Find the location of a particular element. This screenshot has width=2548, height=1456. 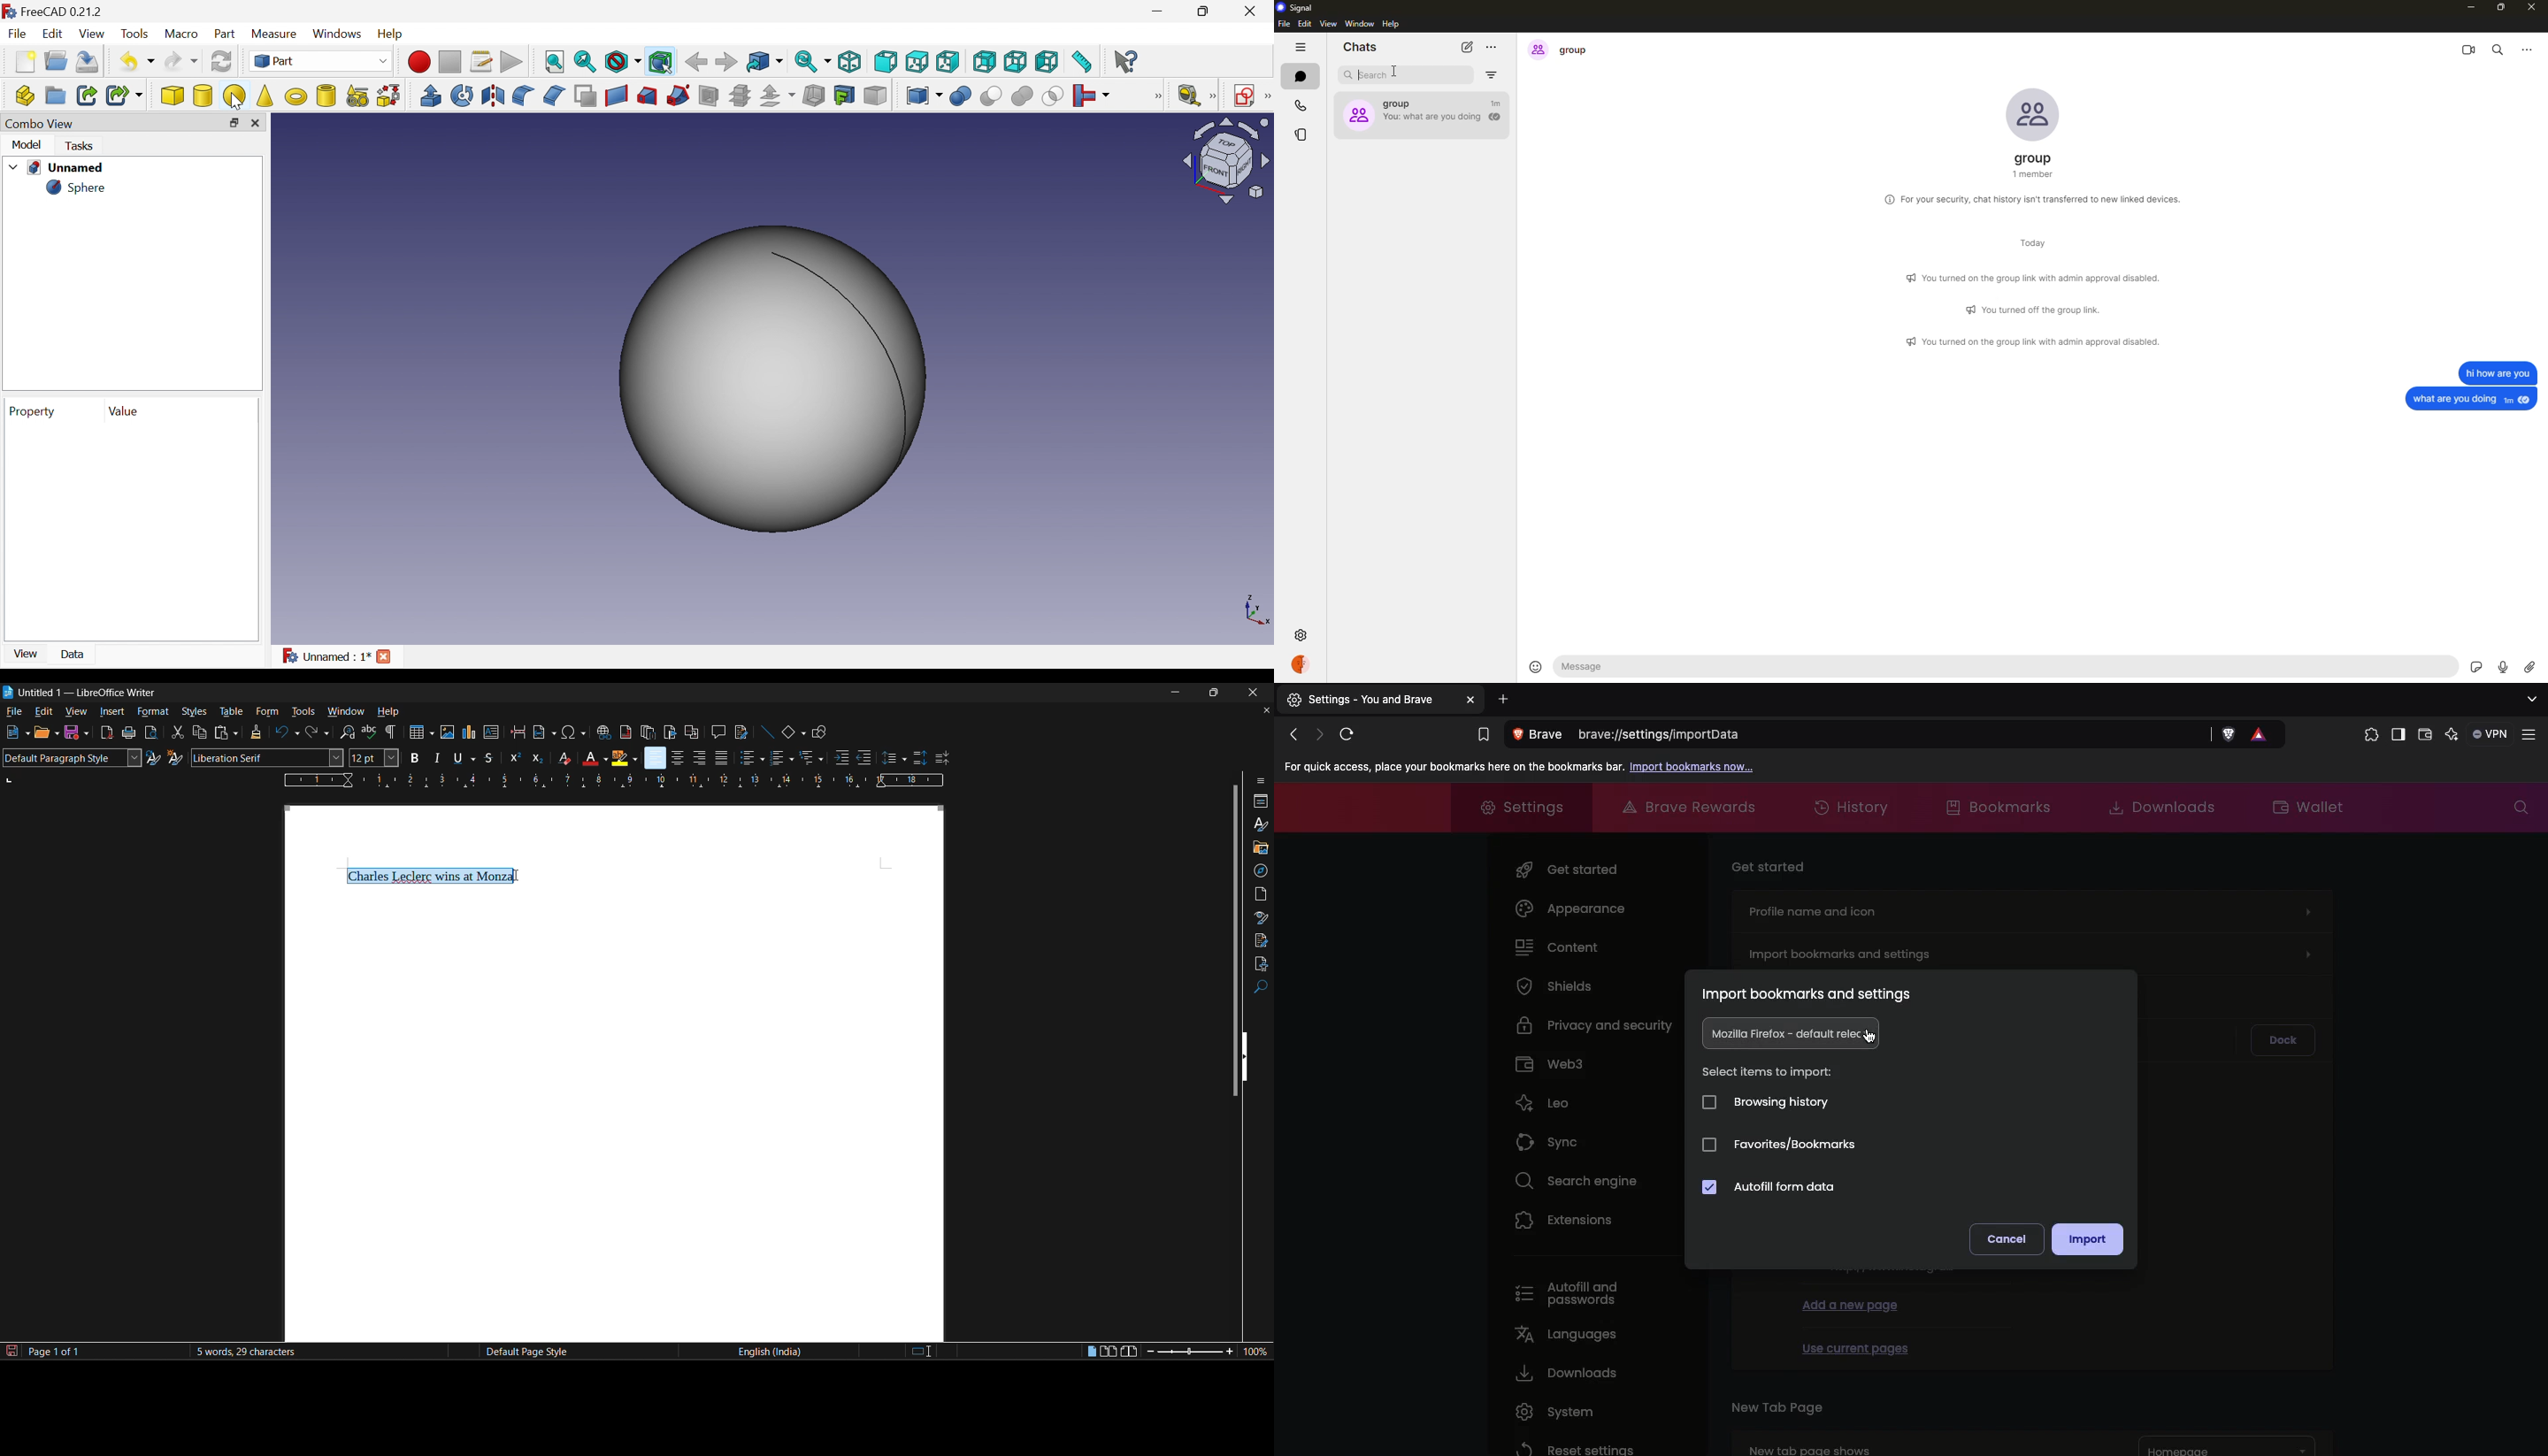

insert page break is located at coordinates (516, 732).